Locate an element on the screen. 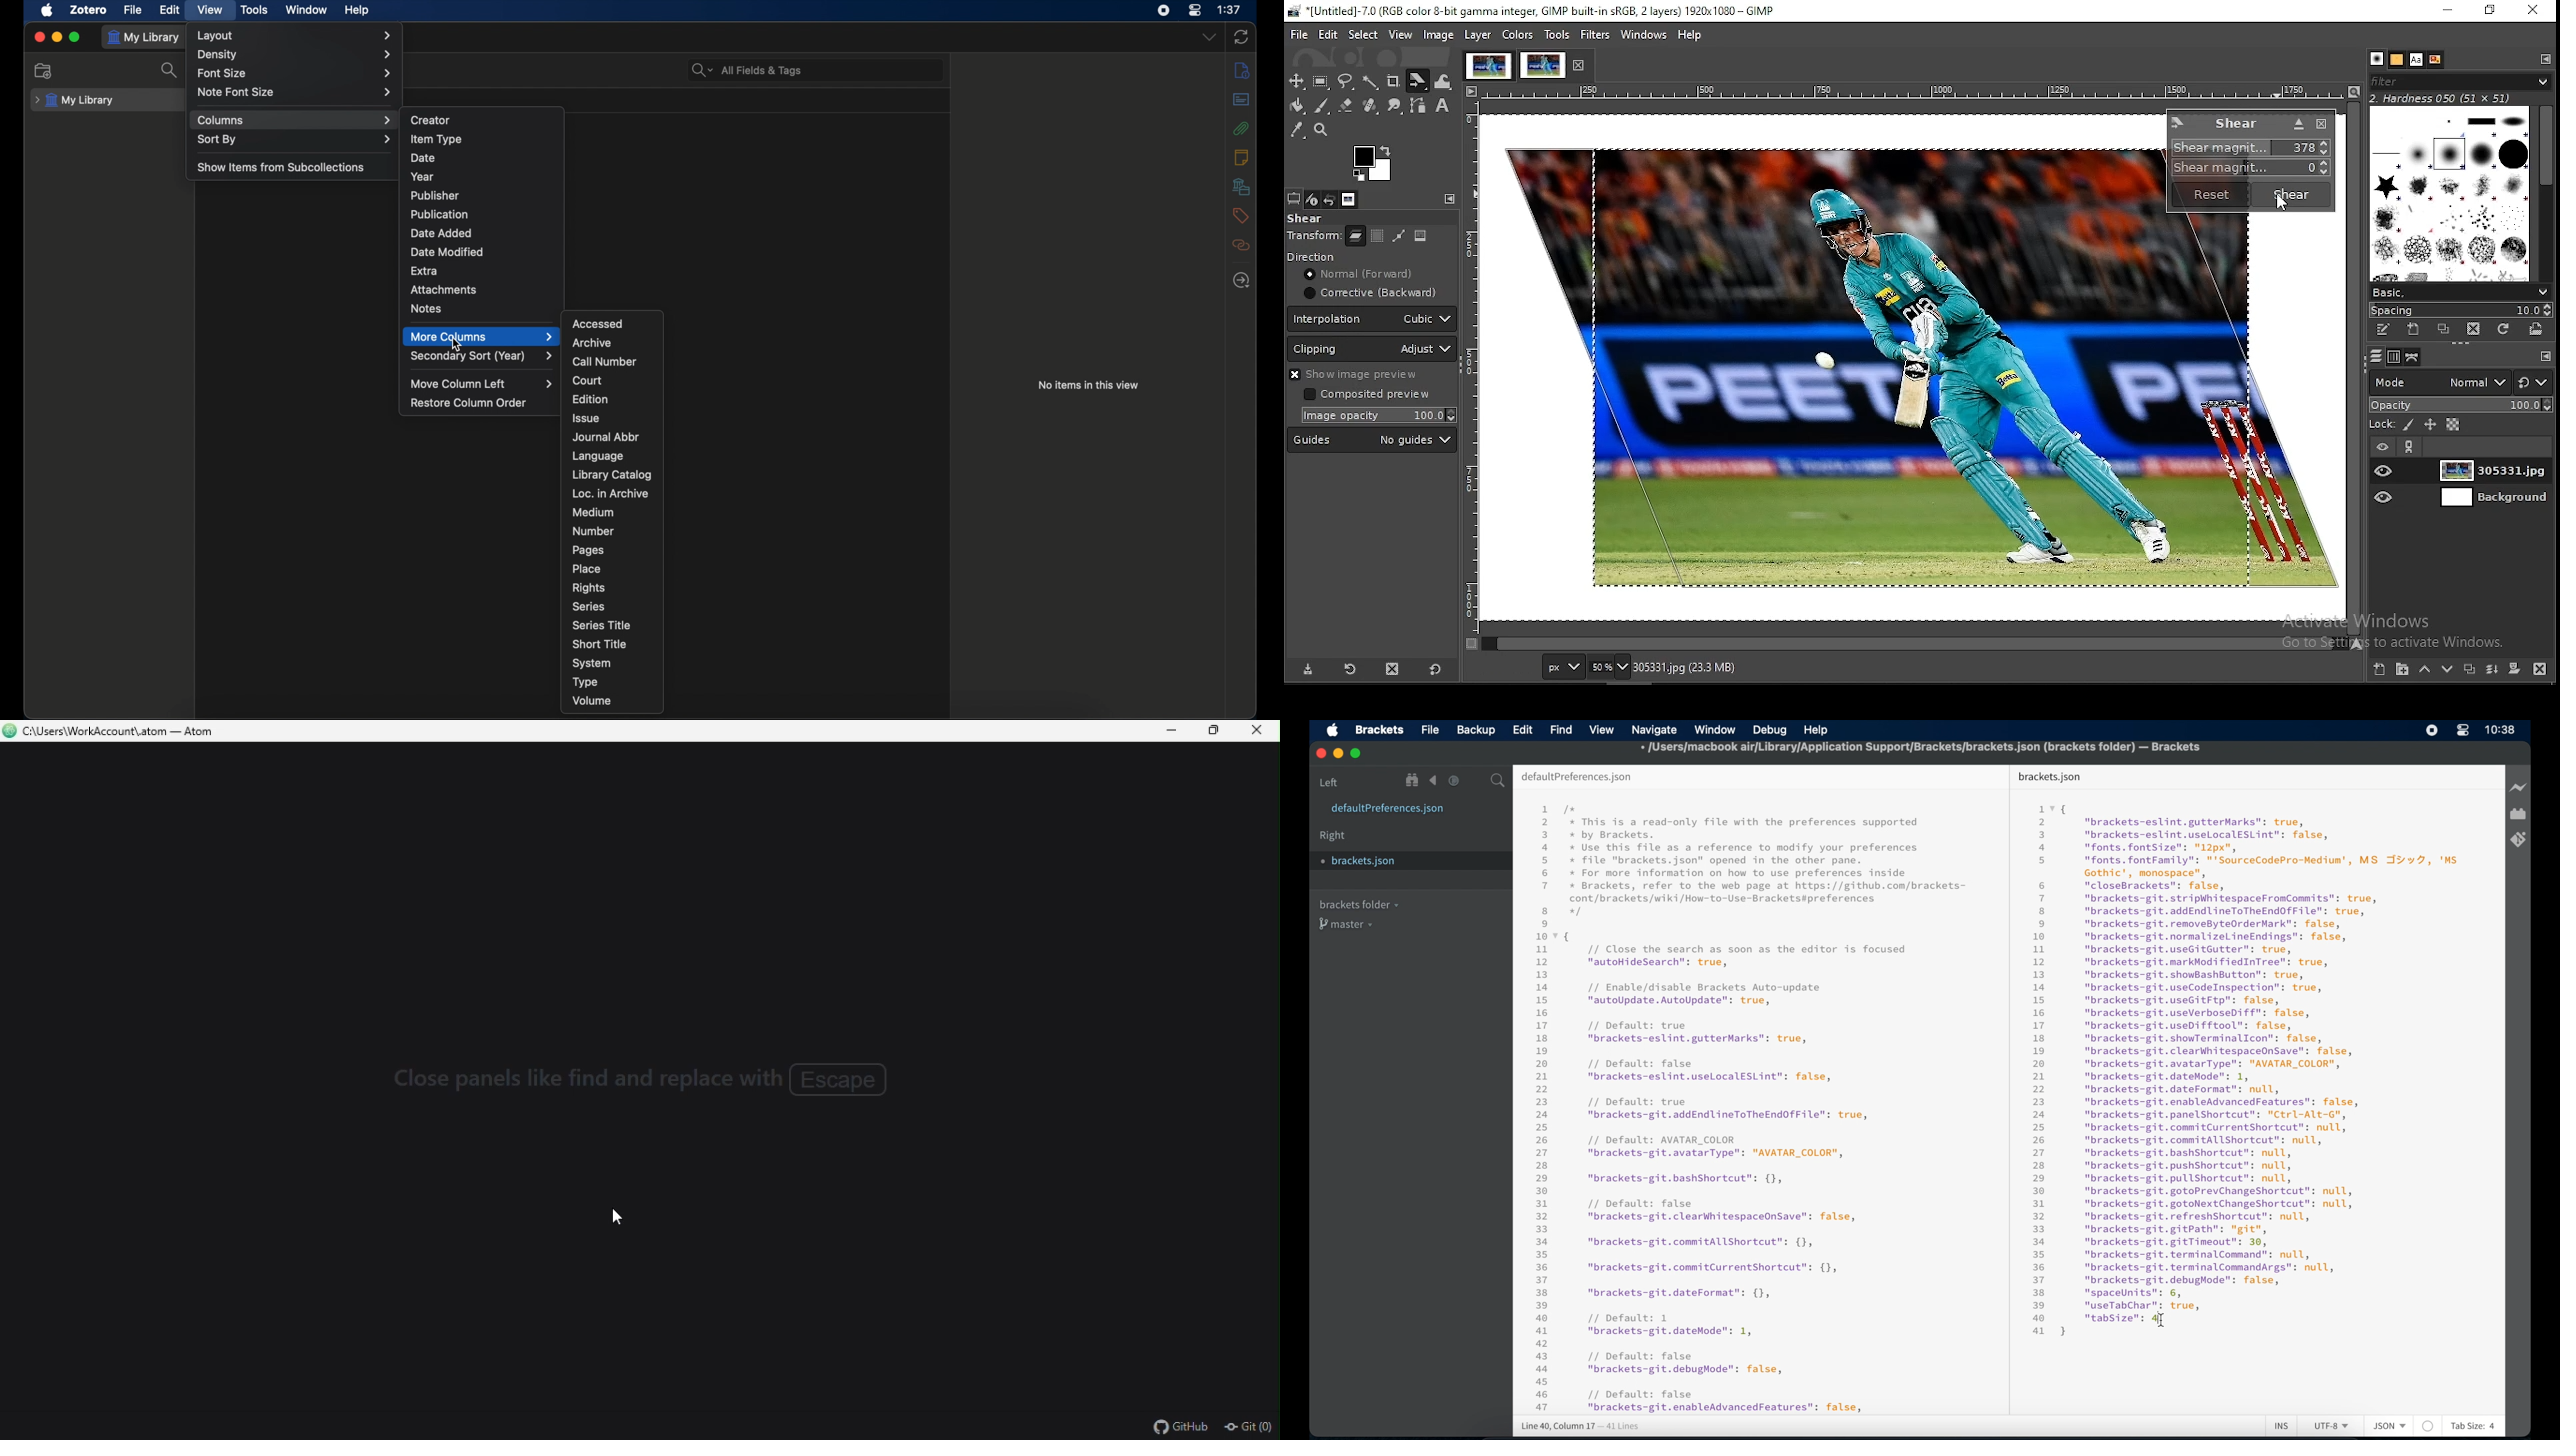 The height and width of the screenshot is (1456, 2576). control center is located at coordinates (2462, 730).